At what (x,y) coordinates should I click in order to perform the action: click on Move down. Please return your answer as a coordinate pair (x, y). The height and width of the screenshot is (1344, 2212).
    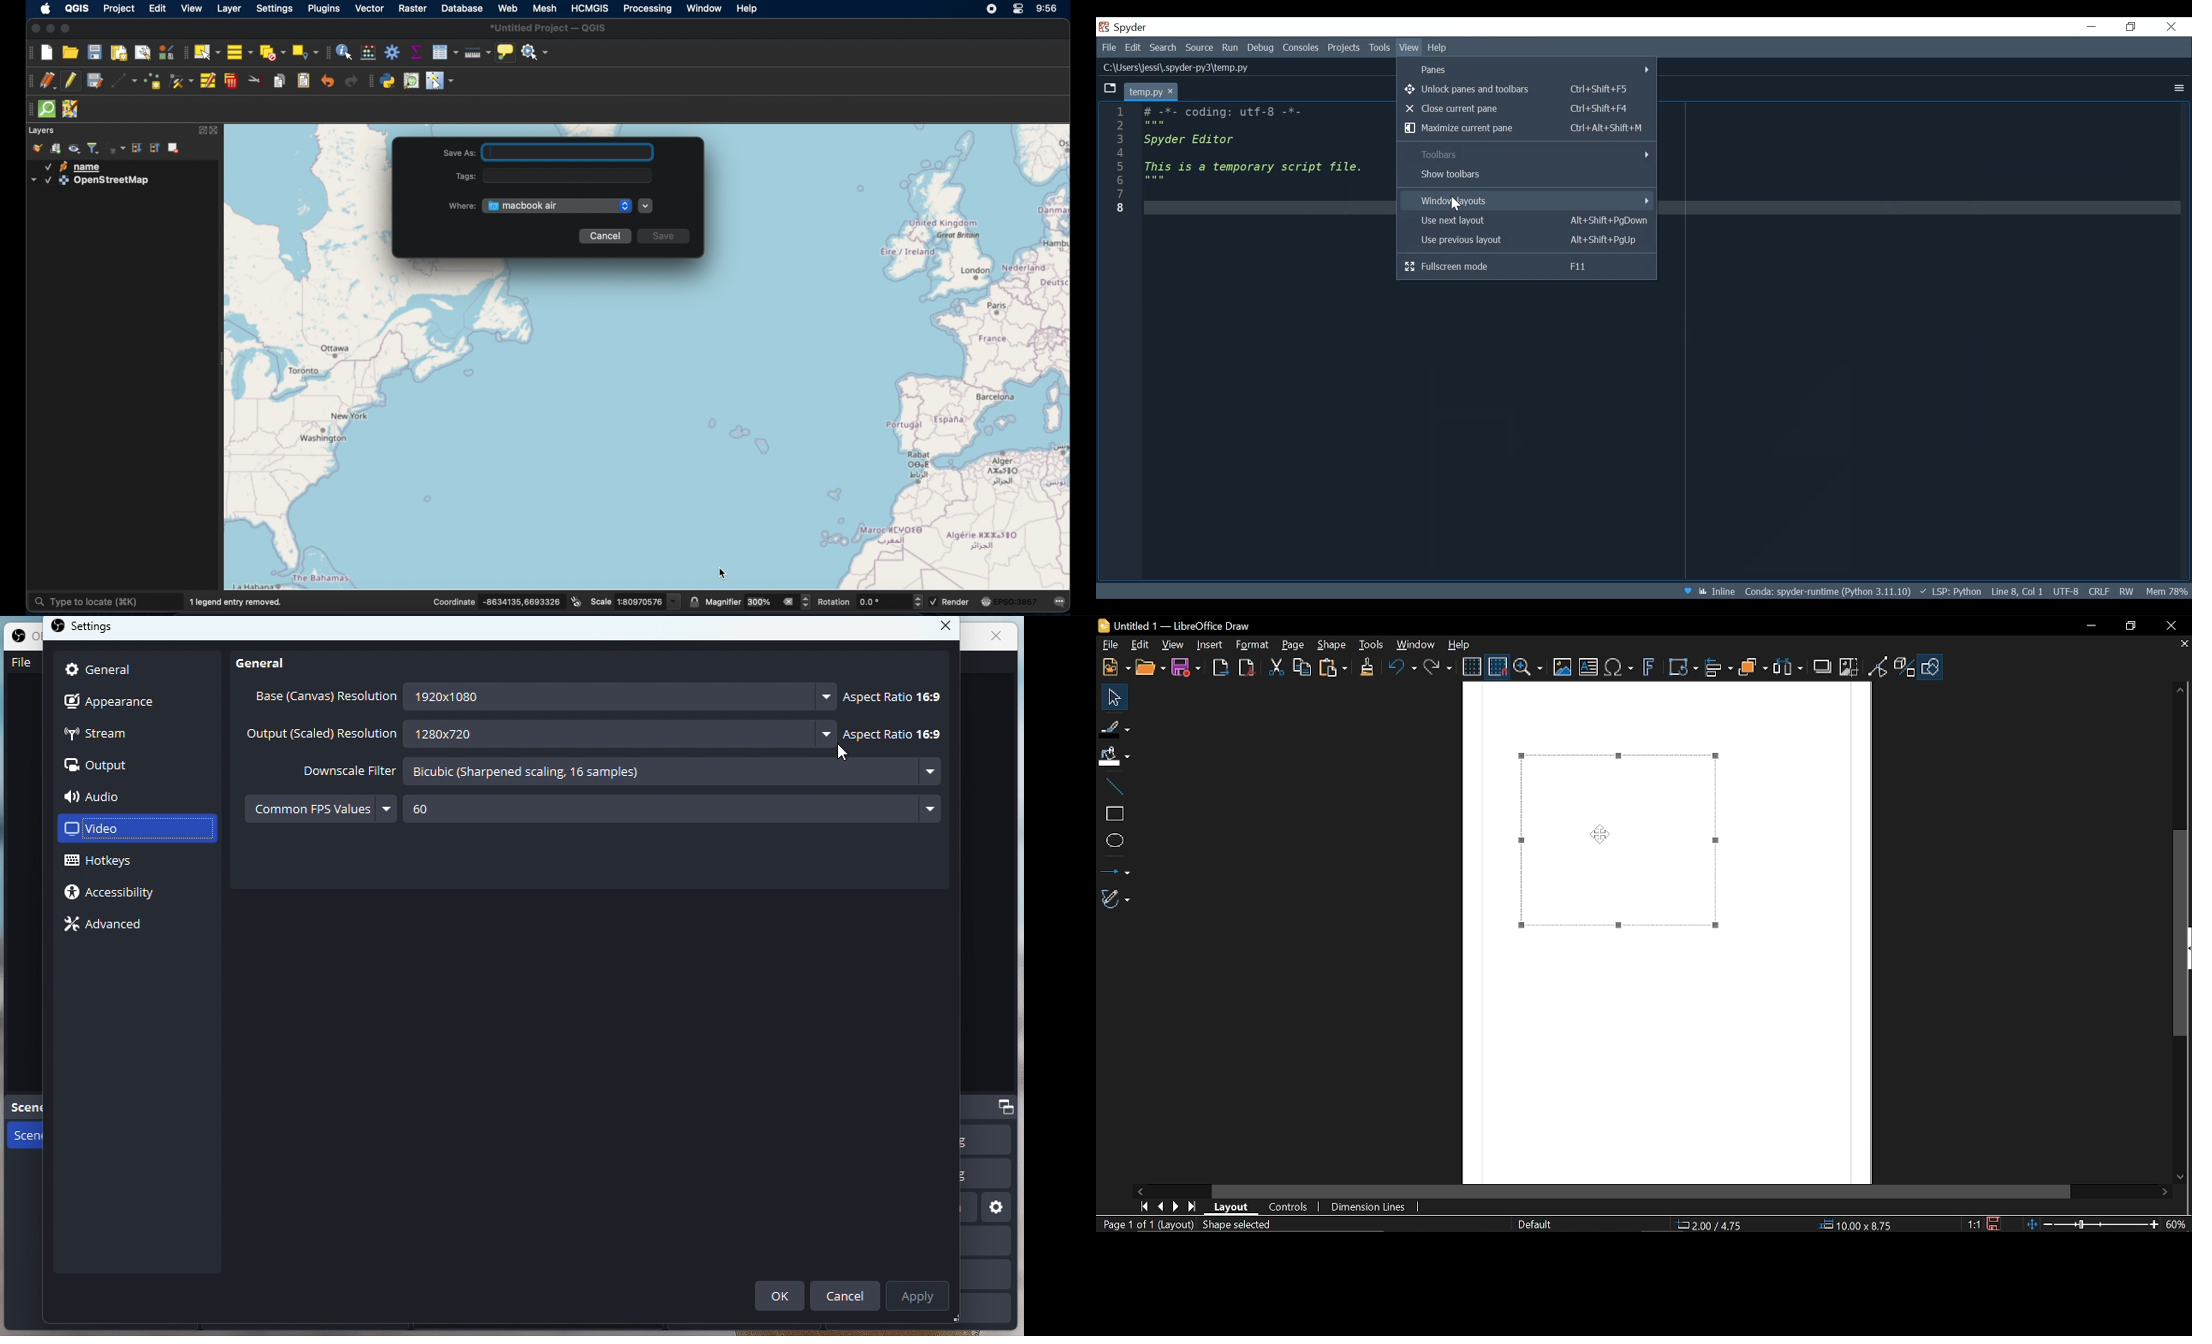
    Looking at the image, I should click on (2183, 1179).